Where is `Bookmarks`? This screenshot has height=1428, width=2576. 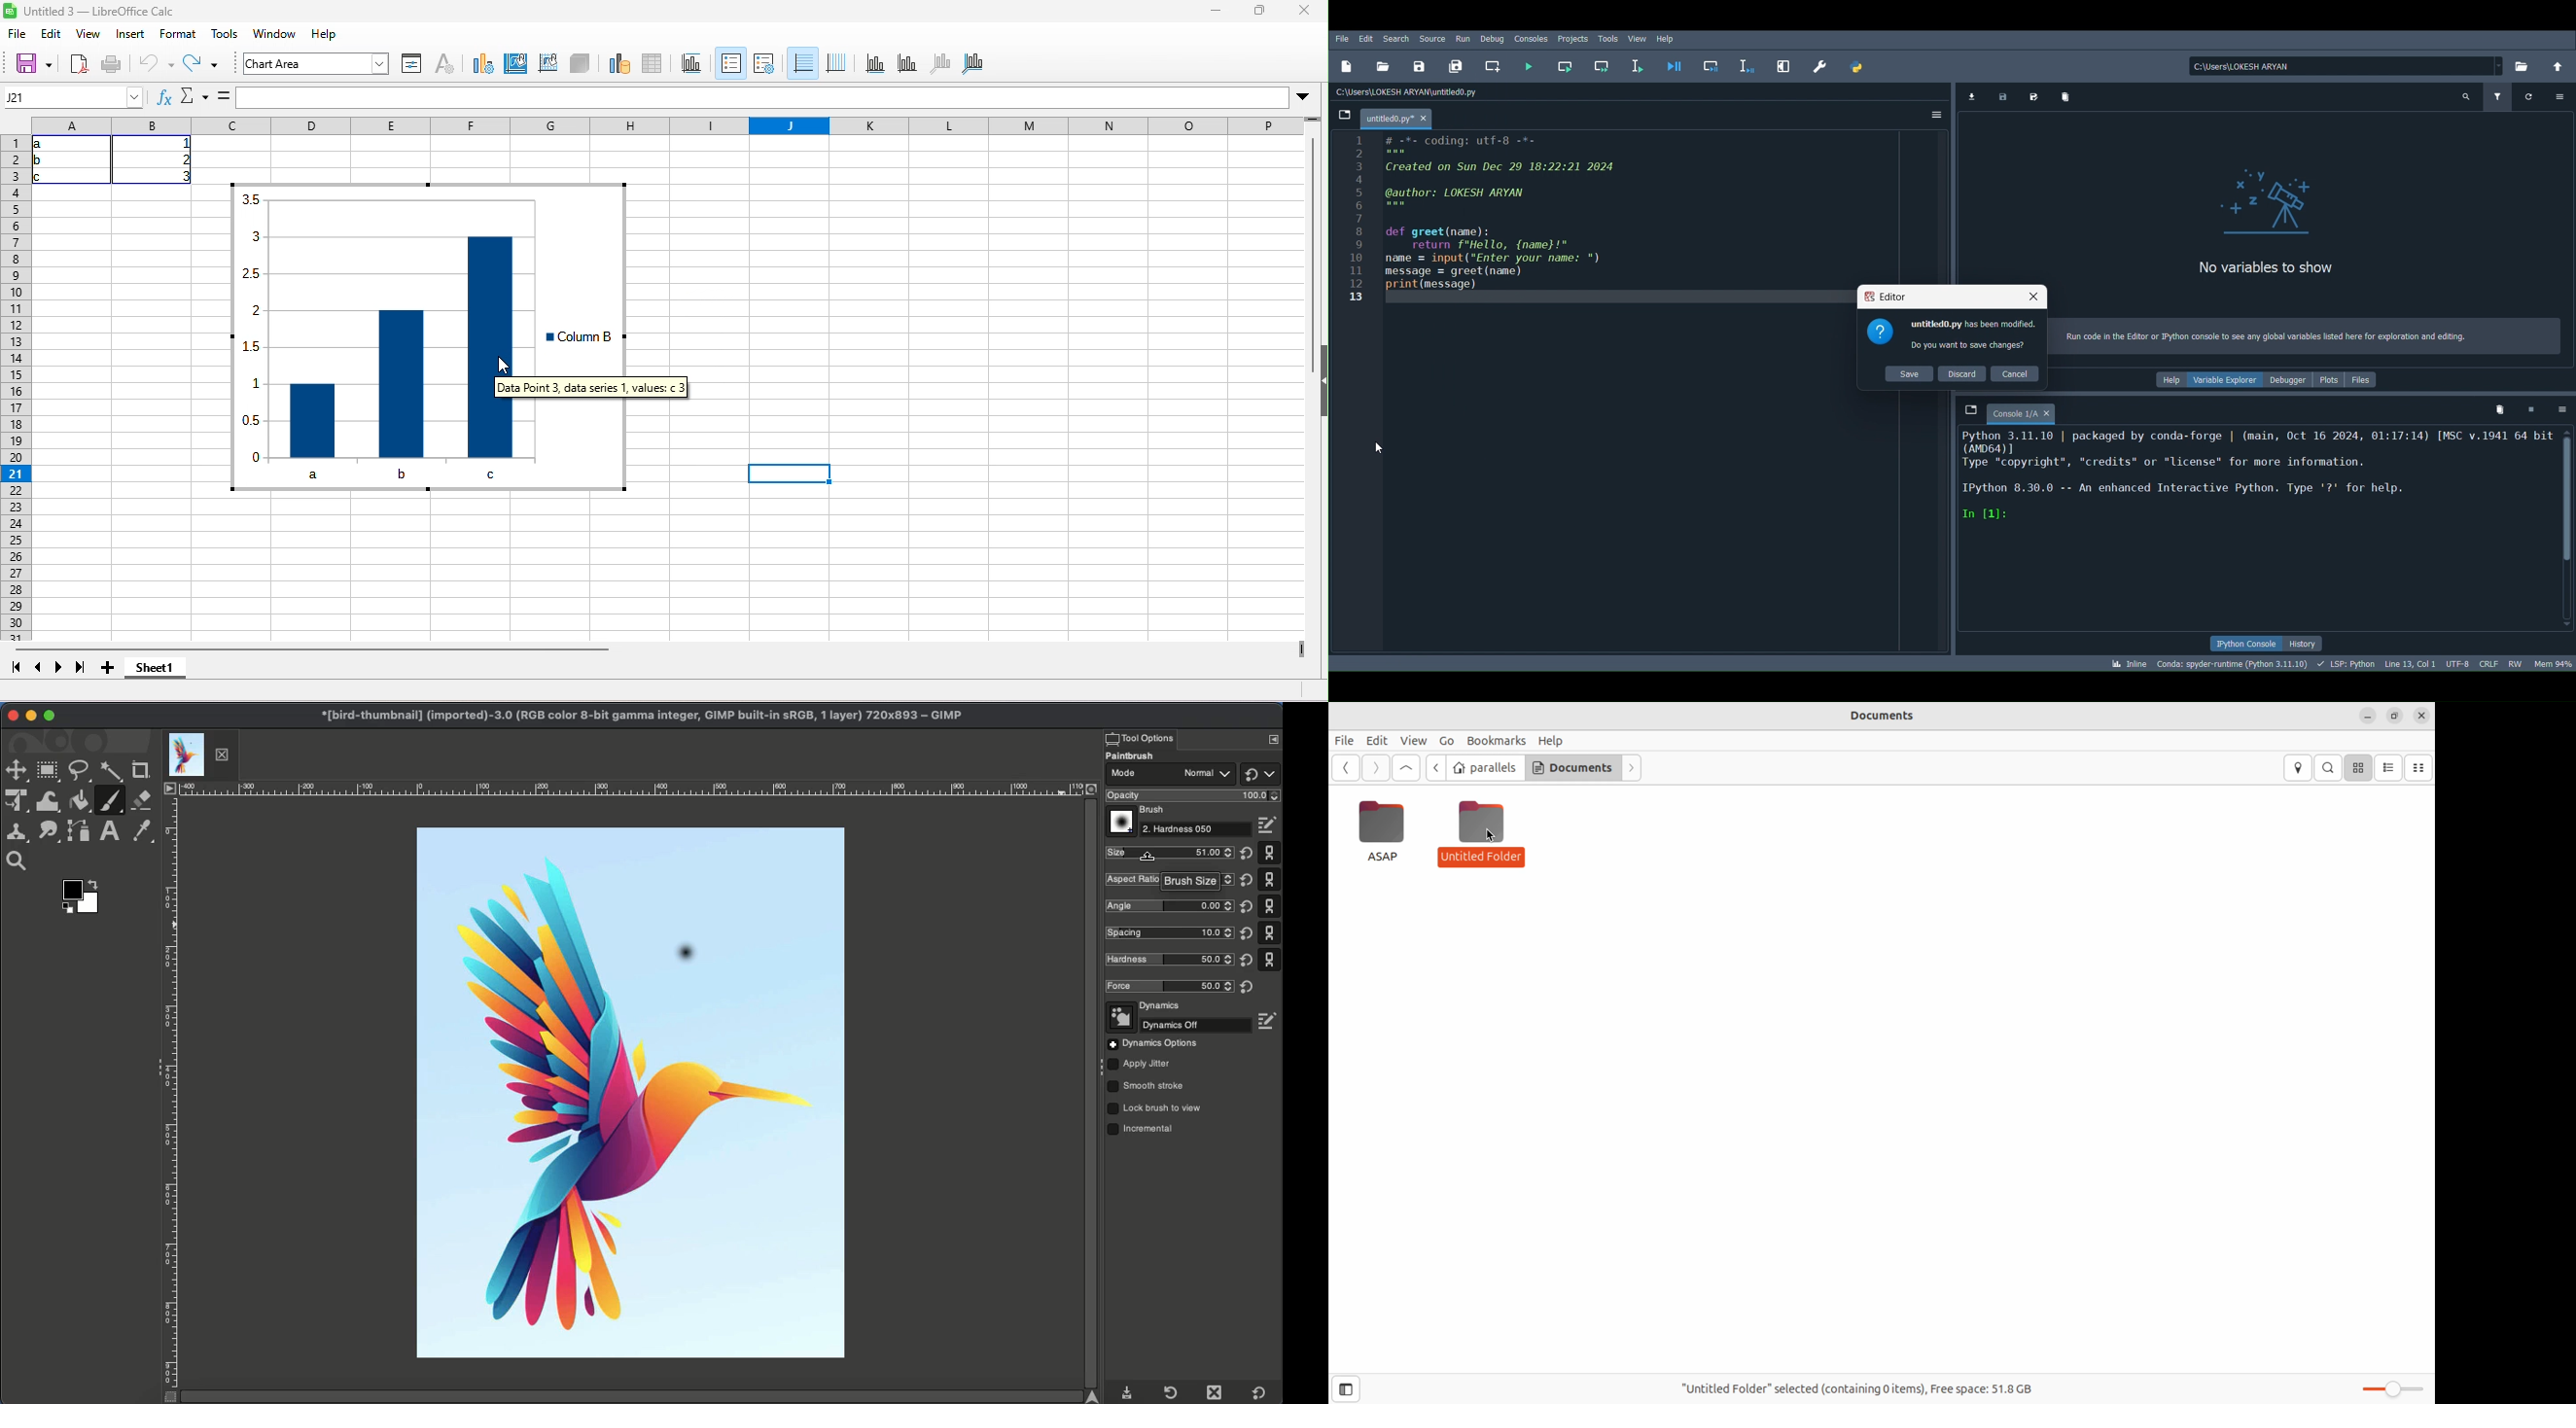
Bookmarks is located at coordinates (1495, 738).